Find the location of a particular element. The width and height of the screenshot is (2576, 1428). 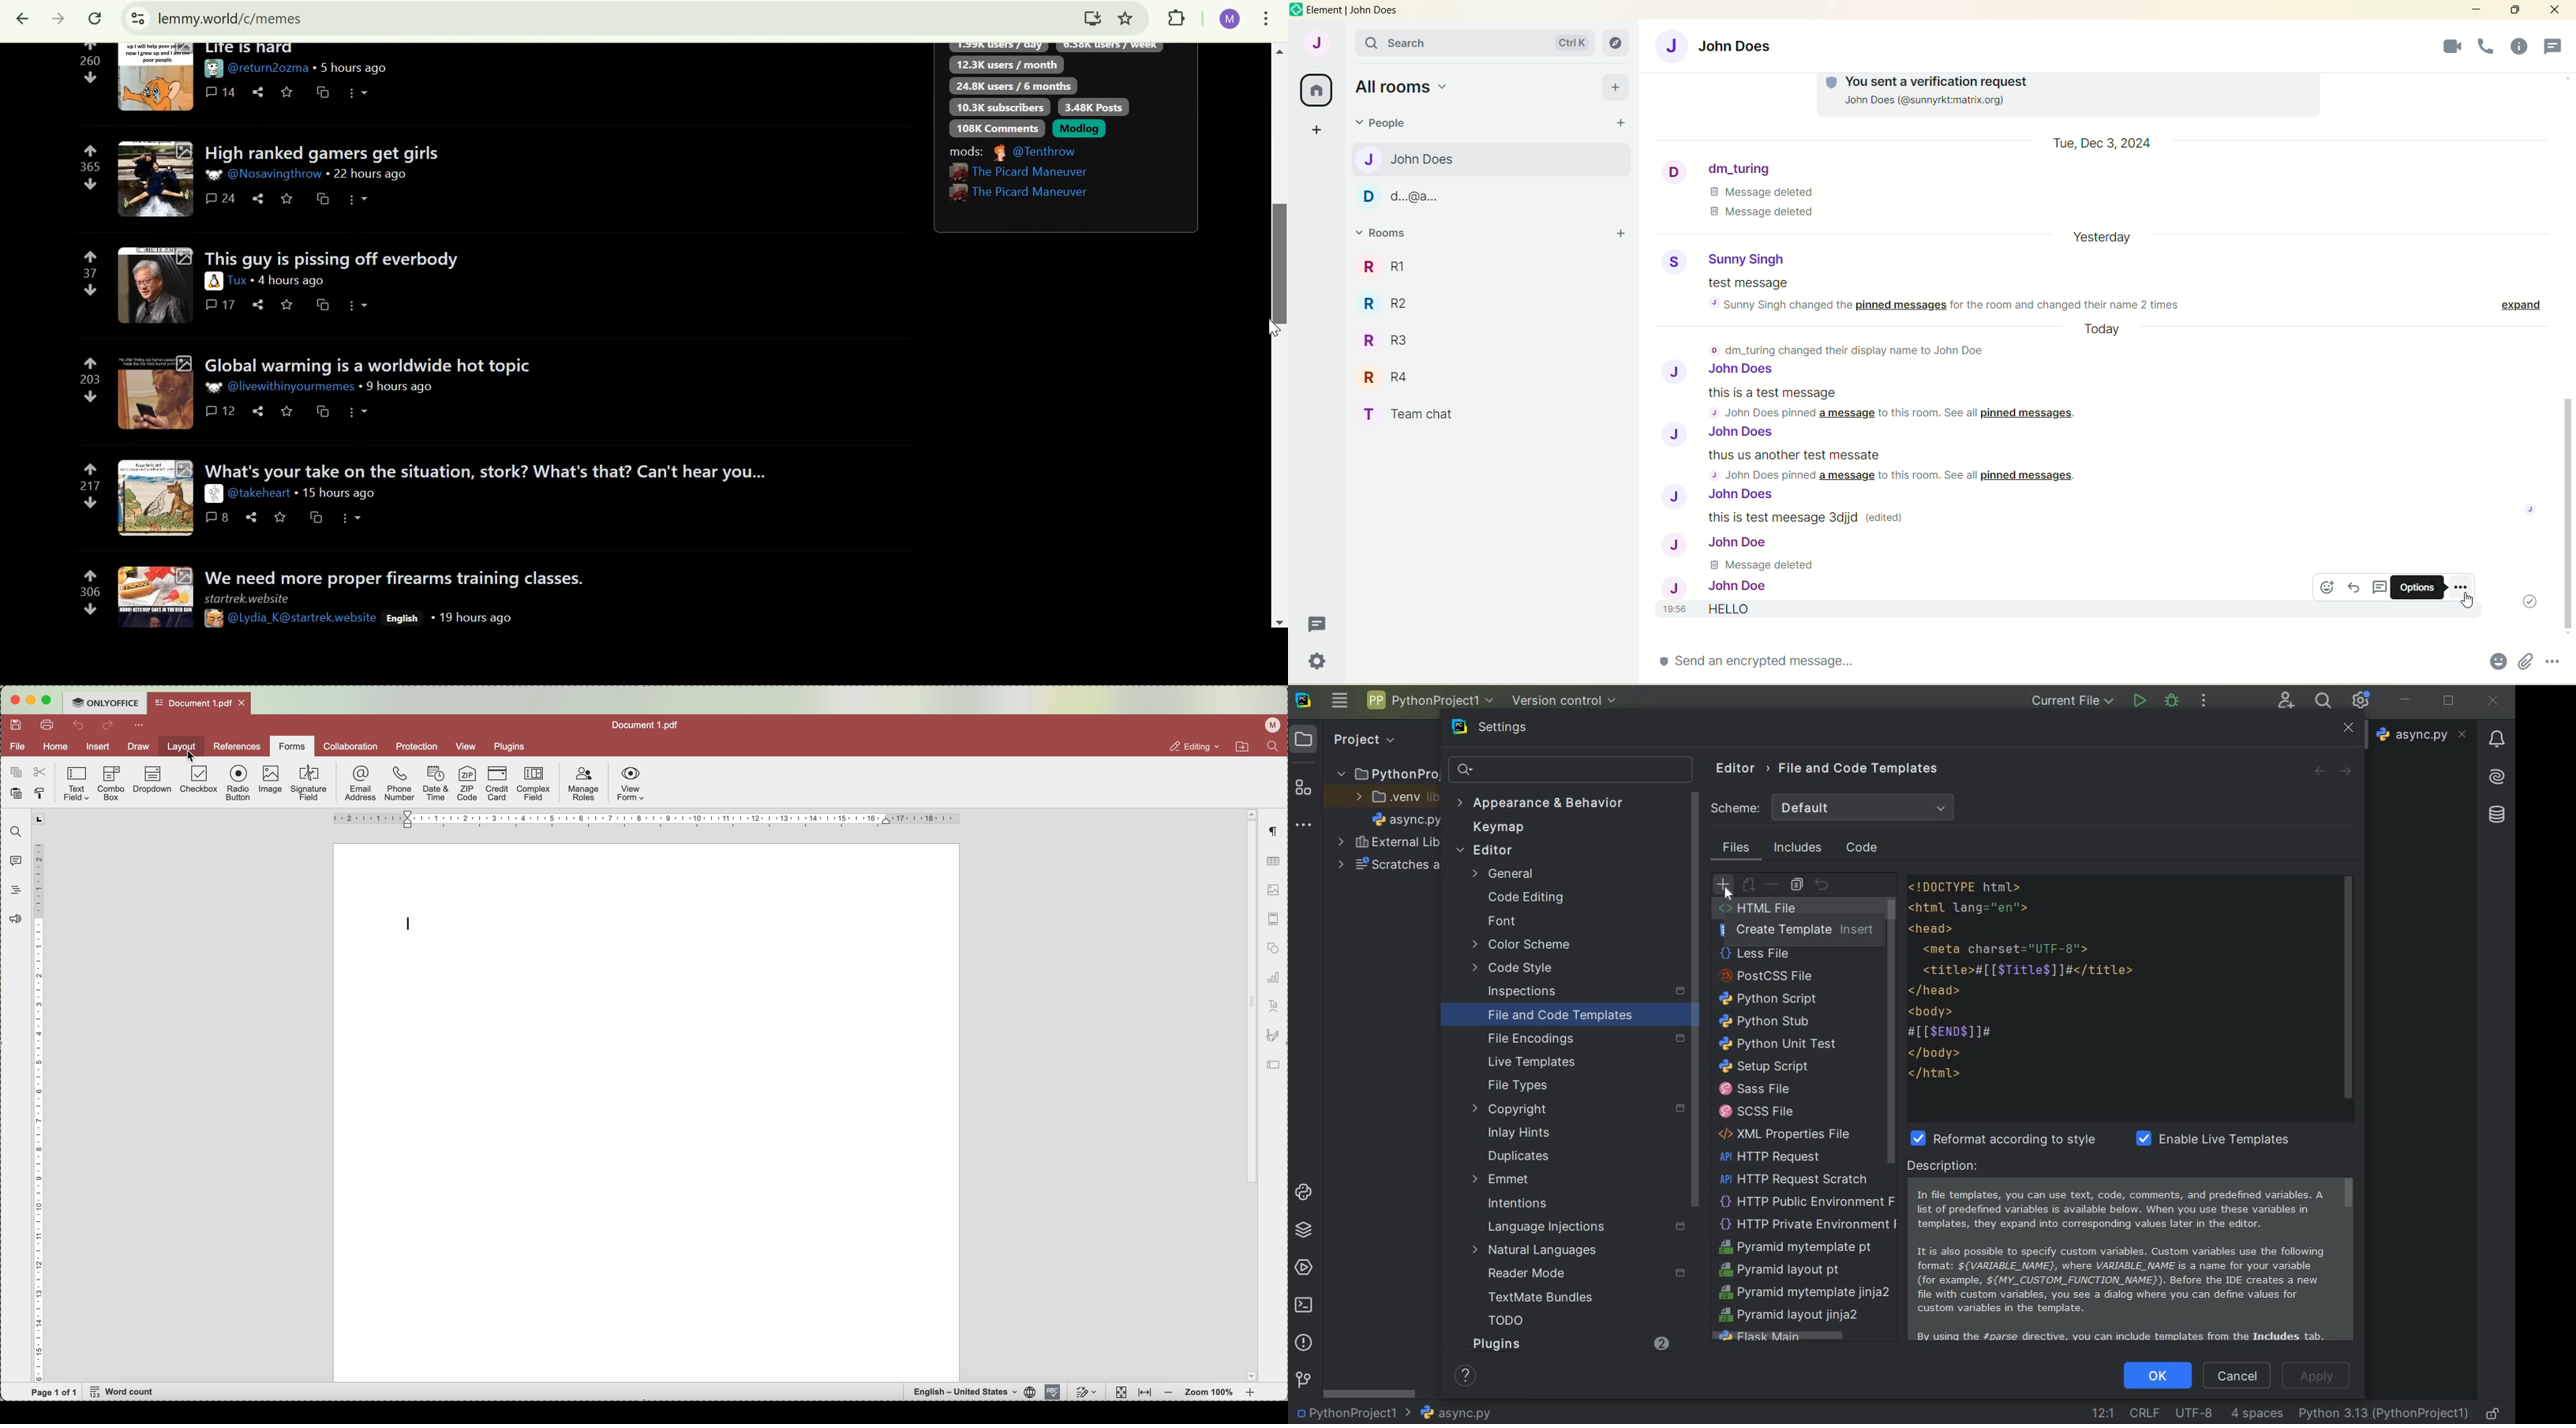

pyramid mytemplate jinja2 is located at coordinates (1804, 1292).